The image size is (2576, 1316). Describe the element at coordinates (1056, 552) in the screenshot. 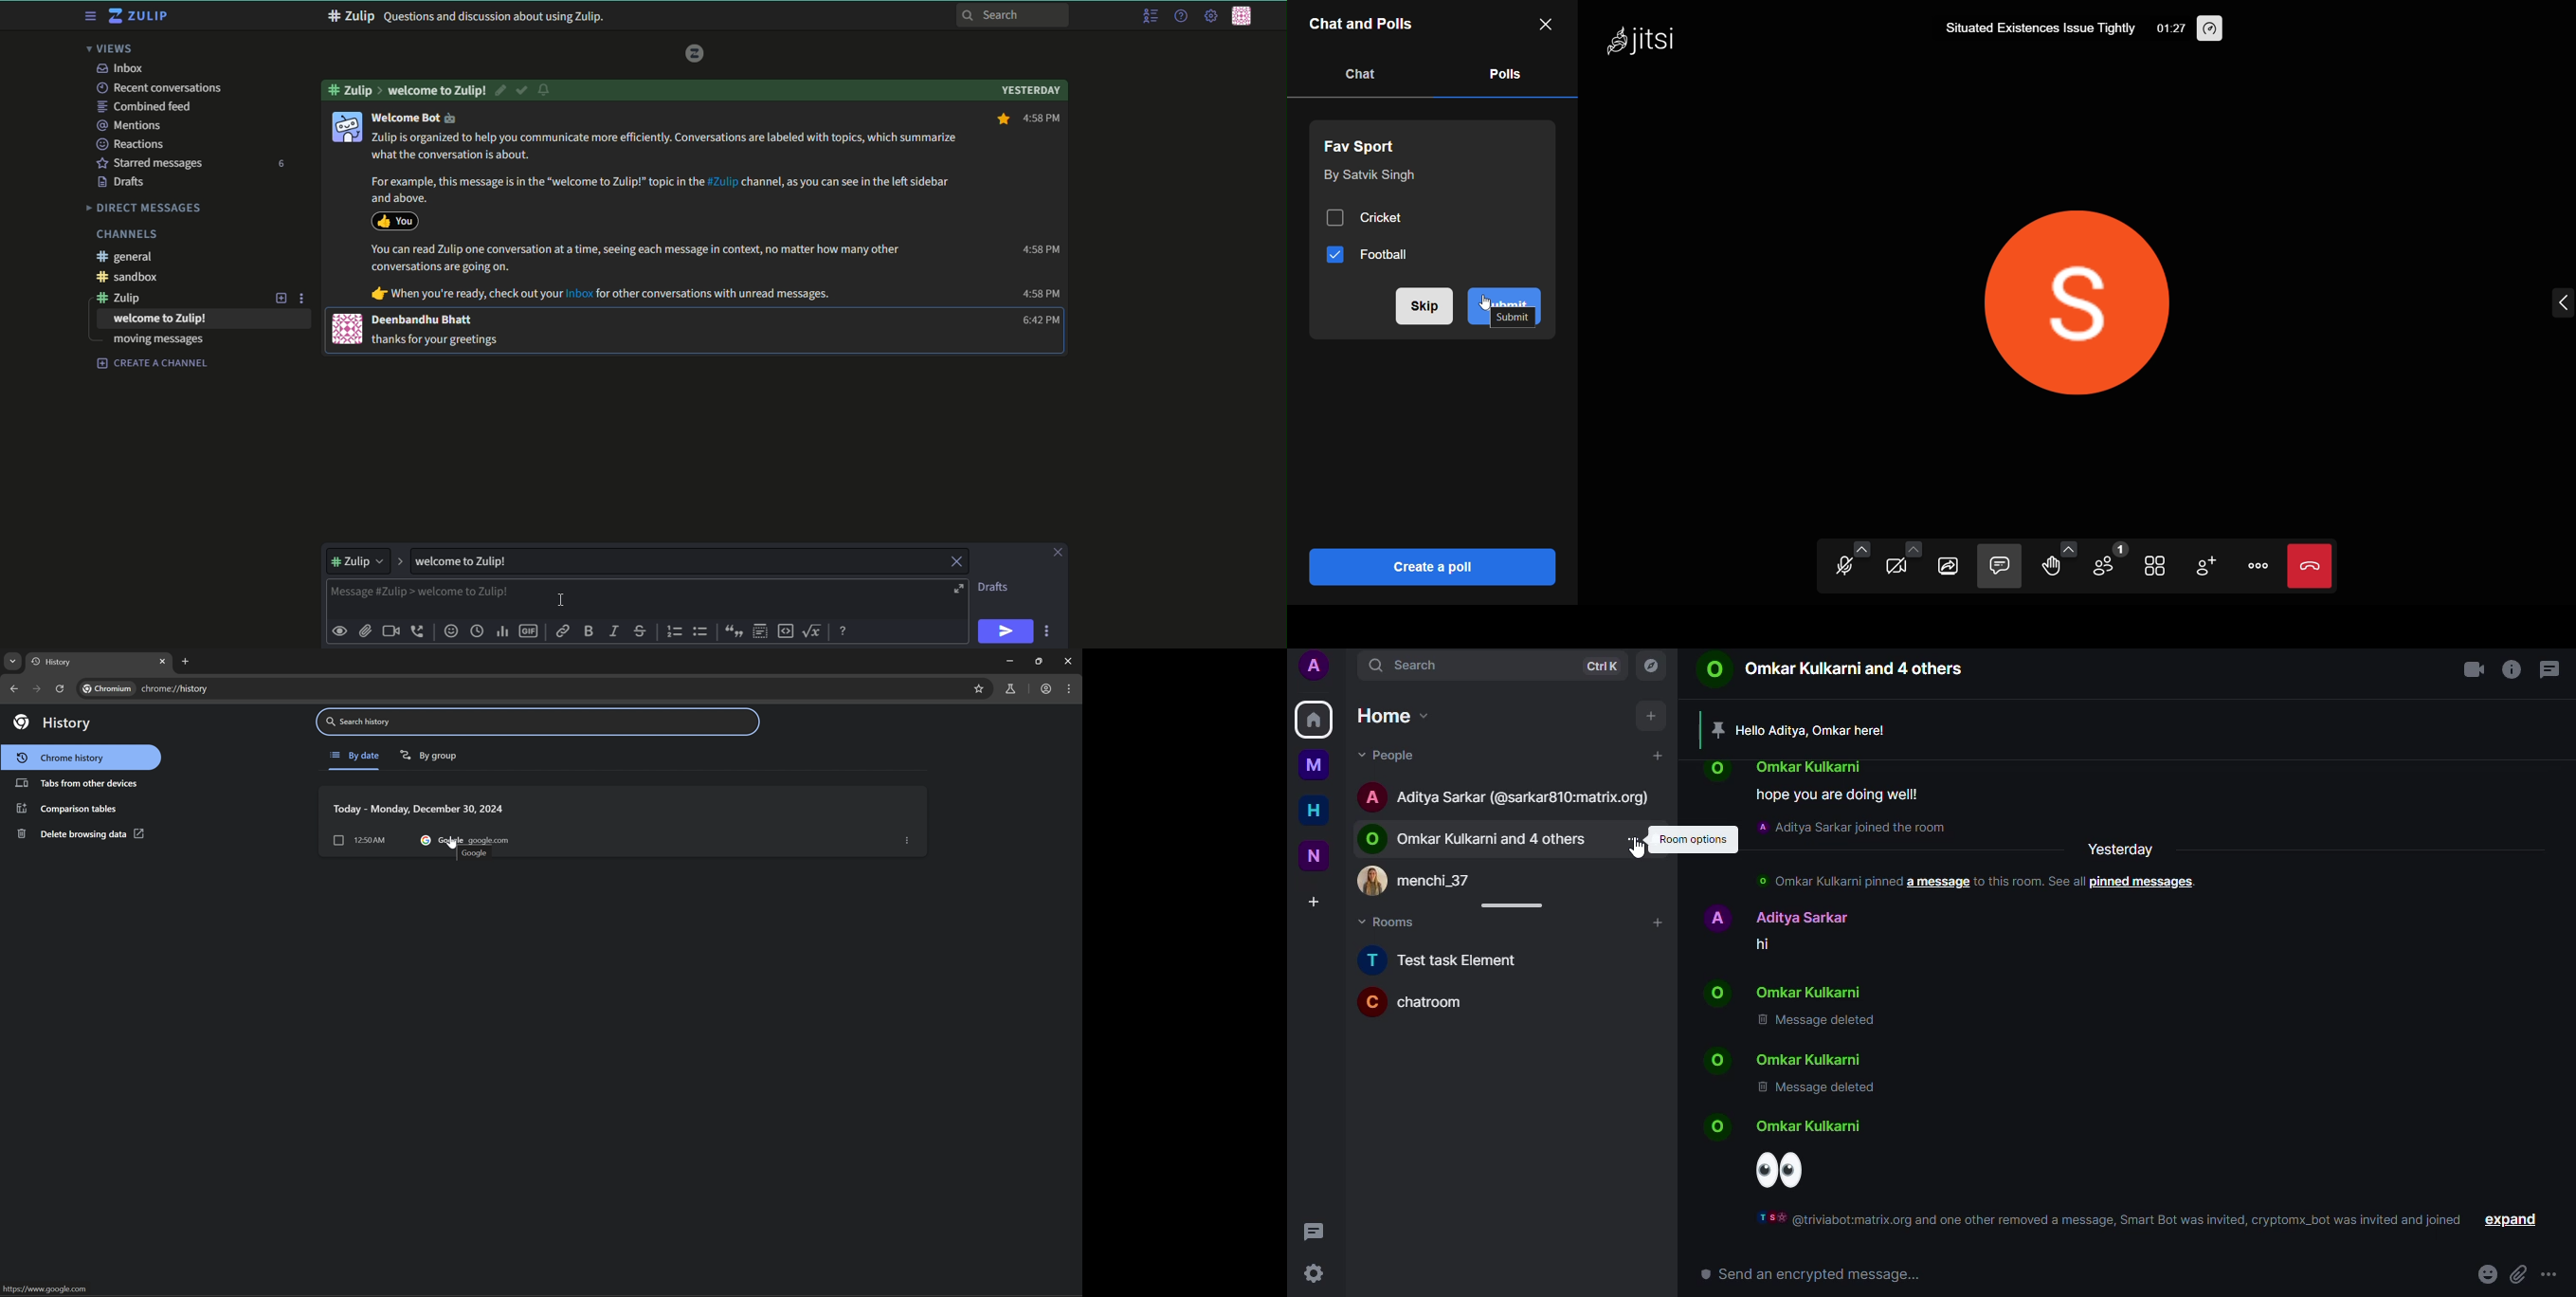

I see `close` at that location.